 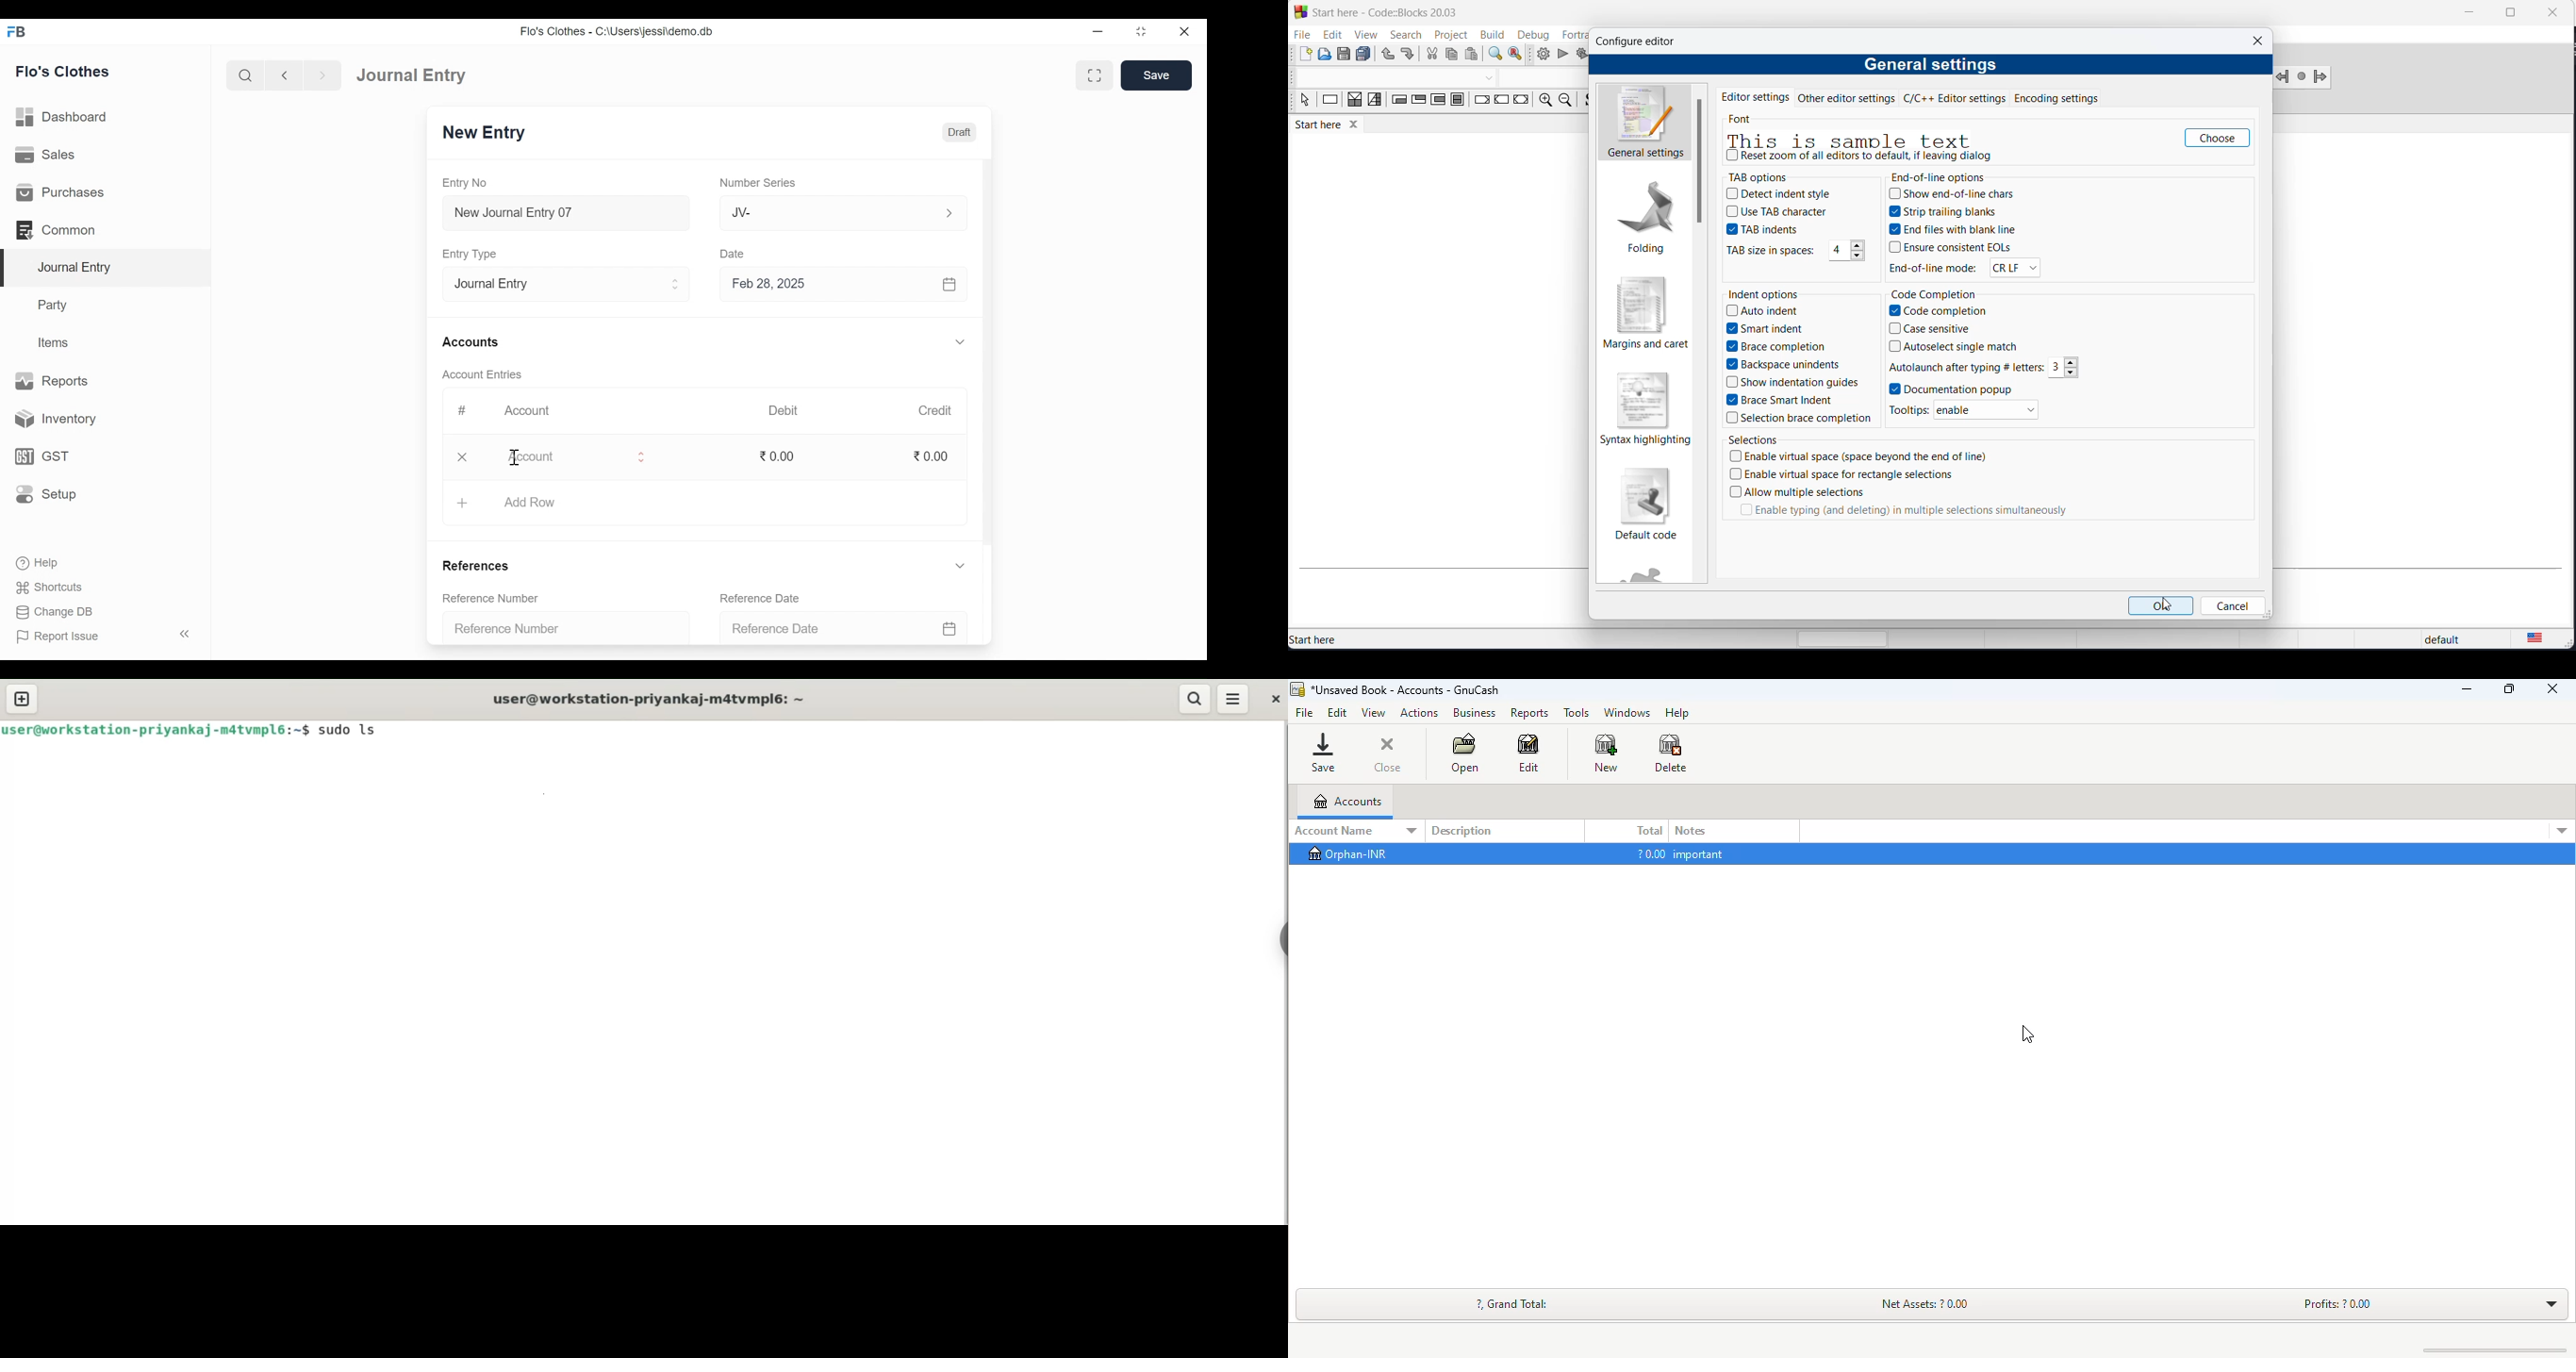 I want to click on Expand, so click(x=641, y=459).